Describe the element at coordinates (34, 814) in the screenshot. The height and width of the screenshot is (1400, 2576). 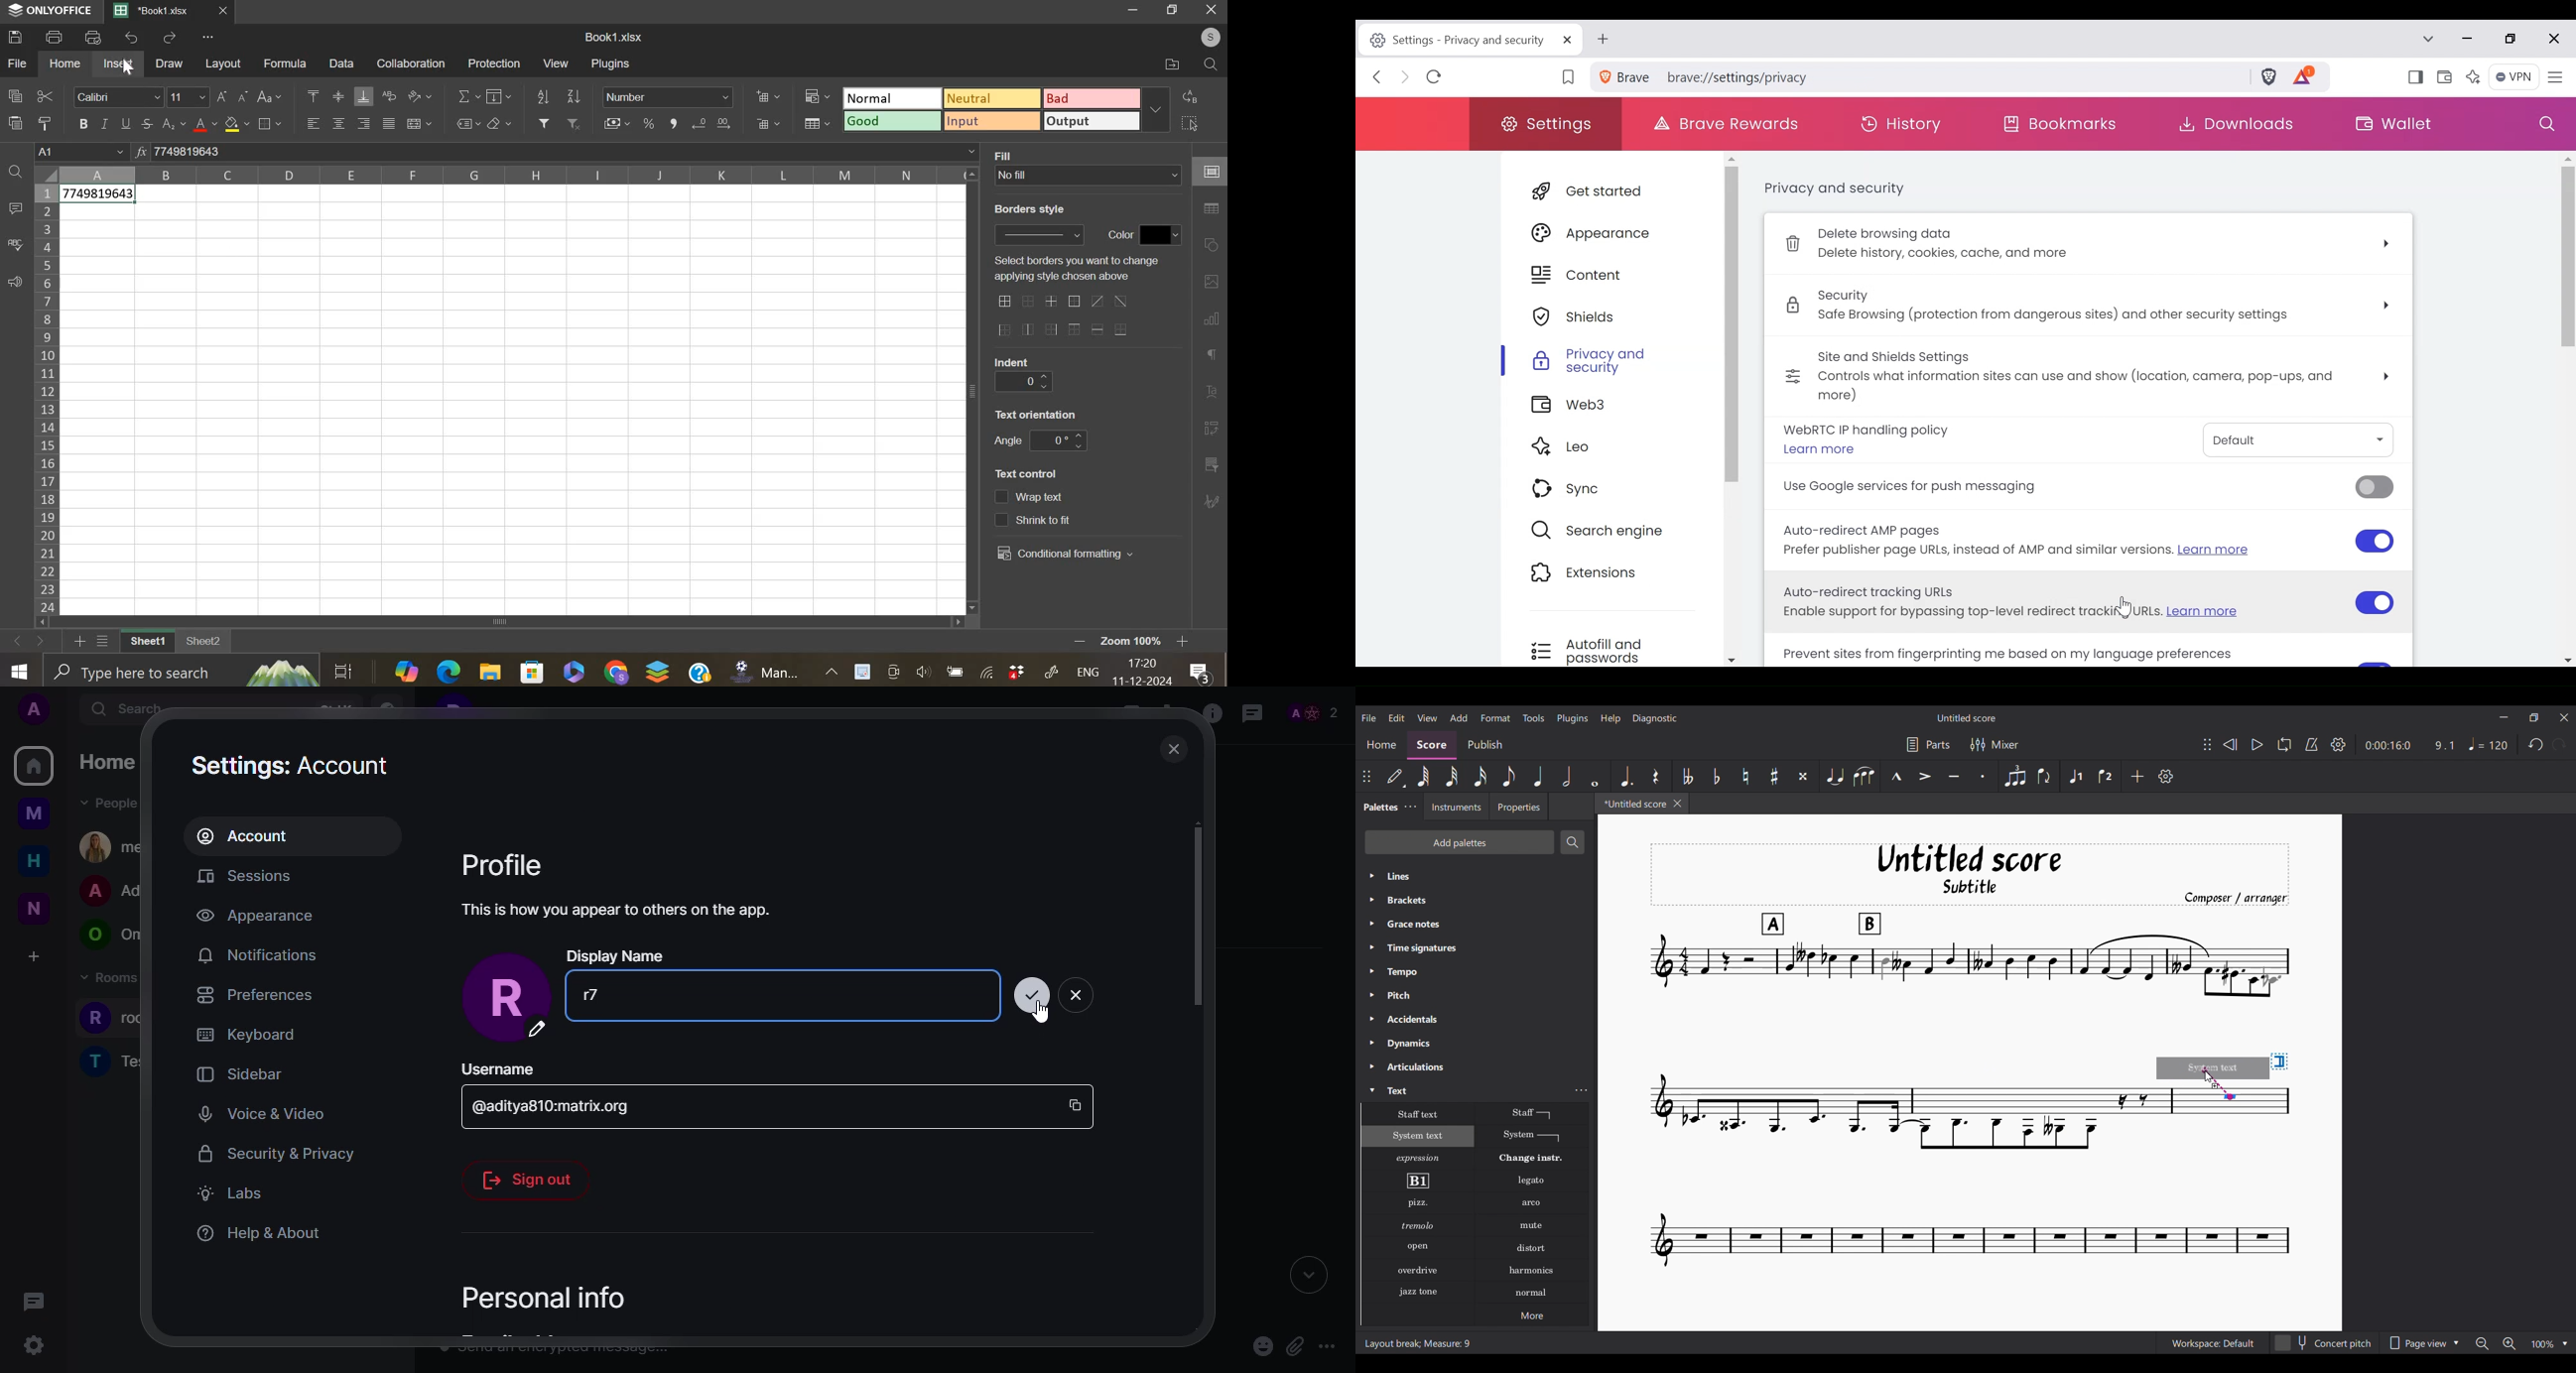
I see `myspace` at that location.